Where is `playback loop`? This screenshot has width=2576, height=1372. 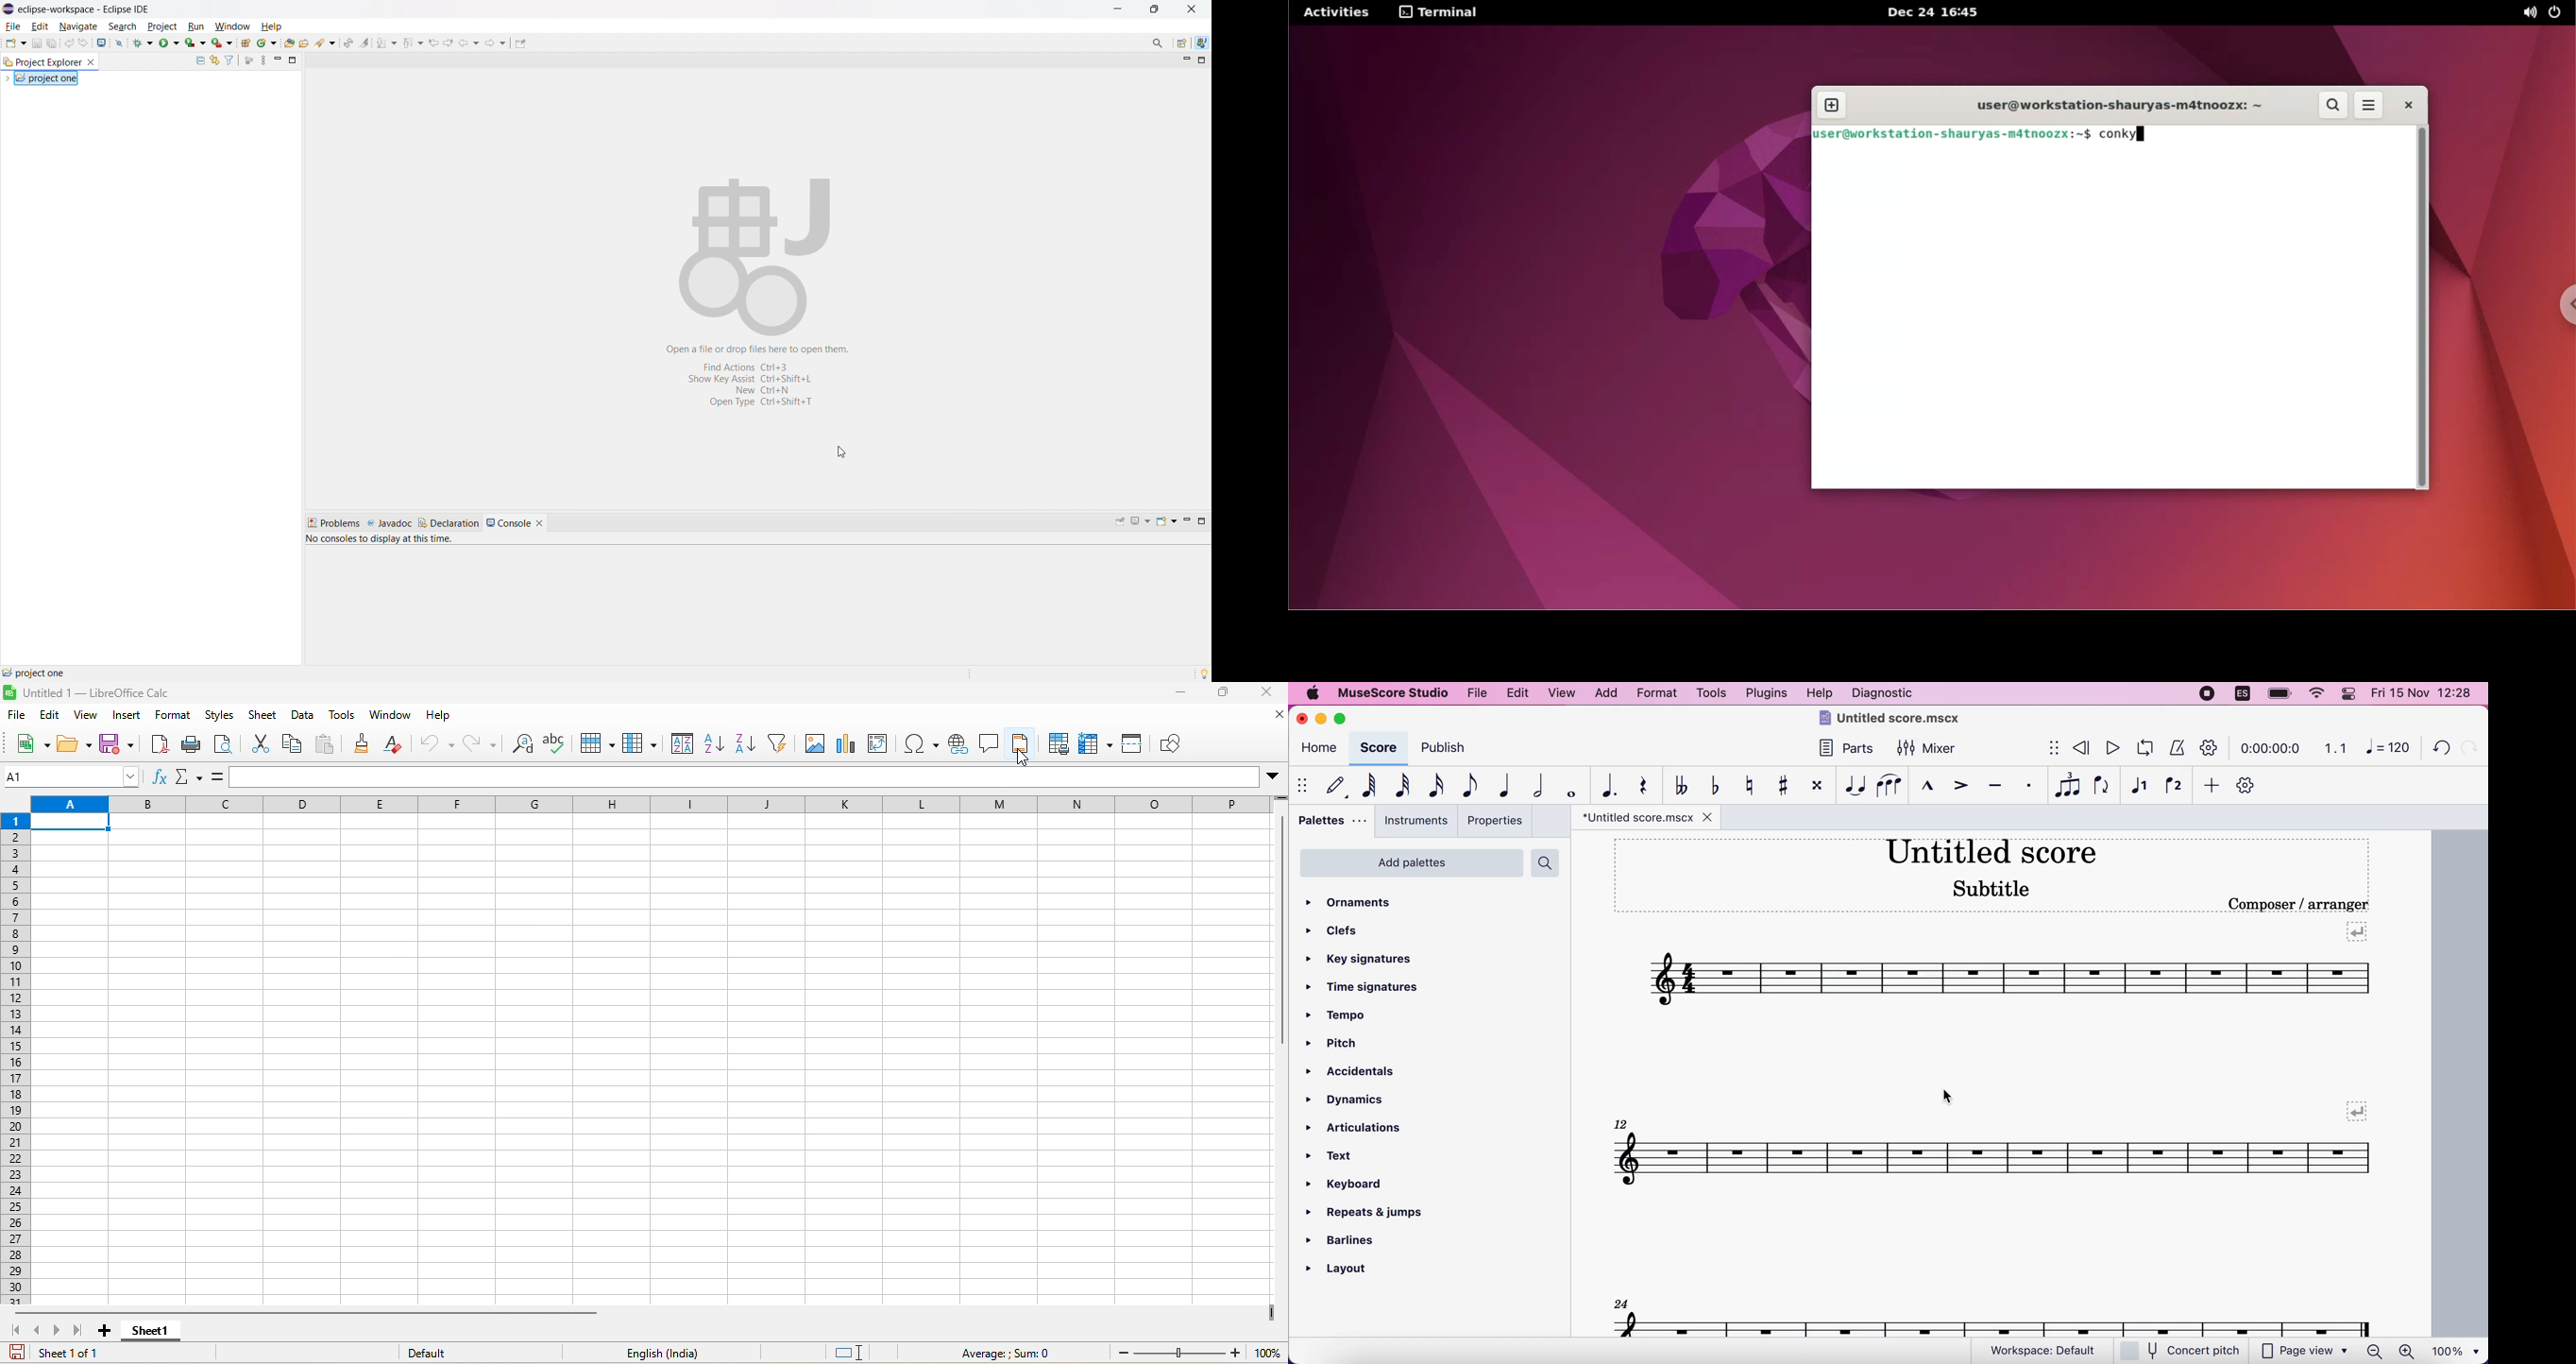 playback loop is located at coordinates (2142, 748).